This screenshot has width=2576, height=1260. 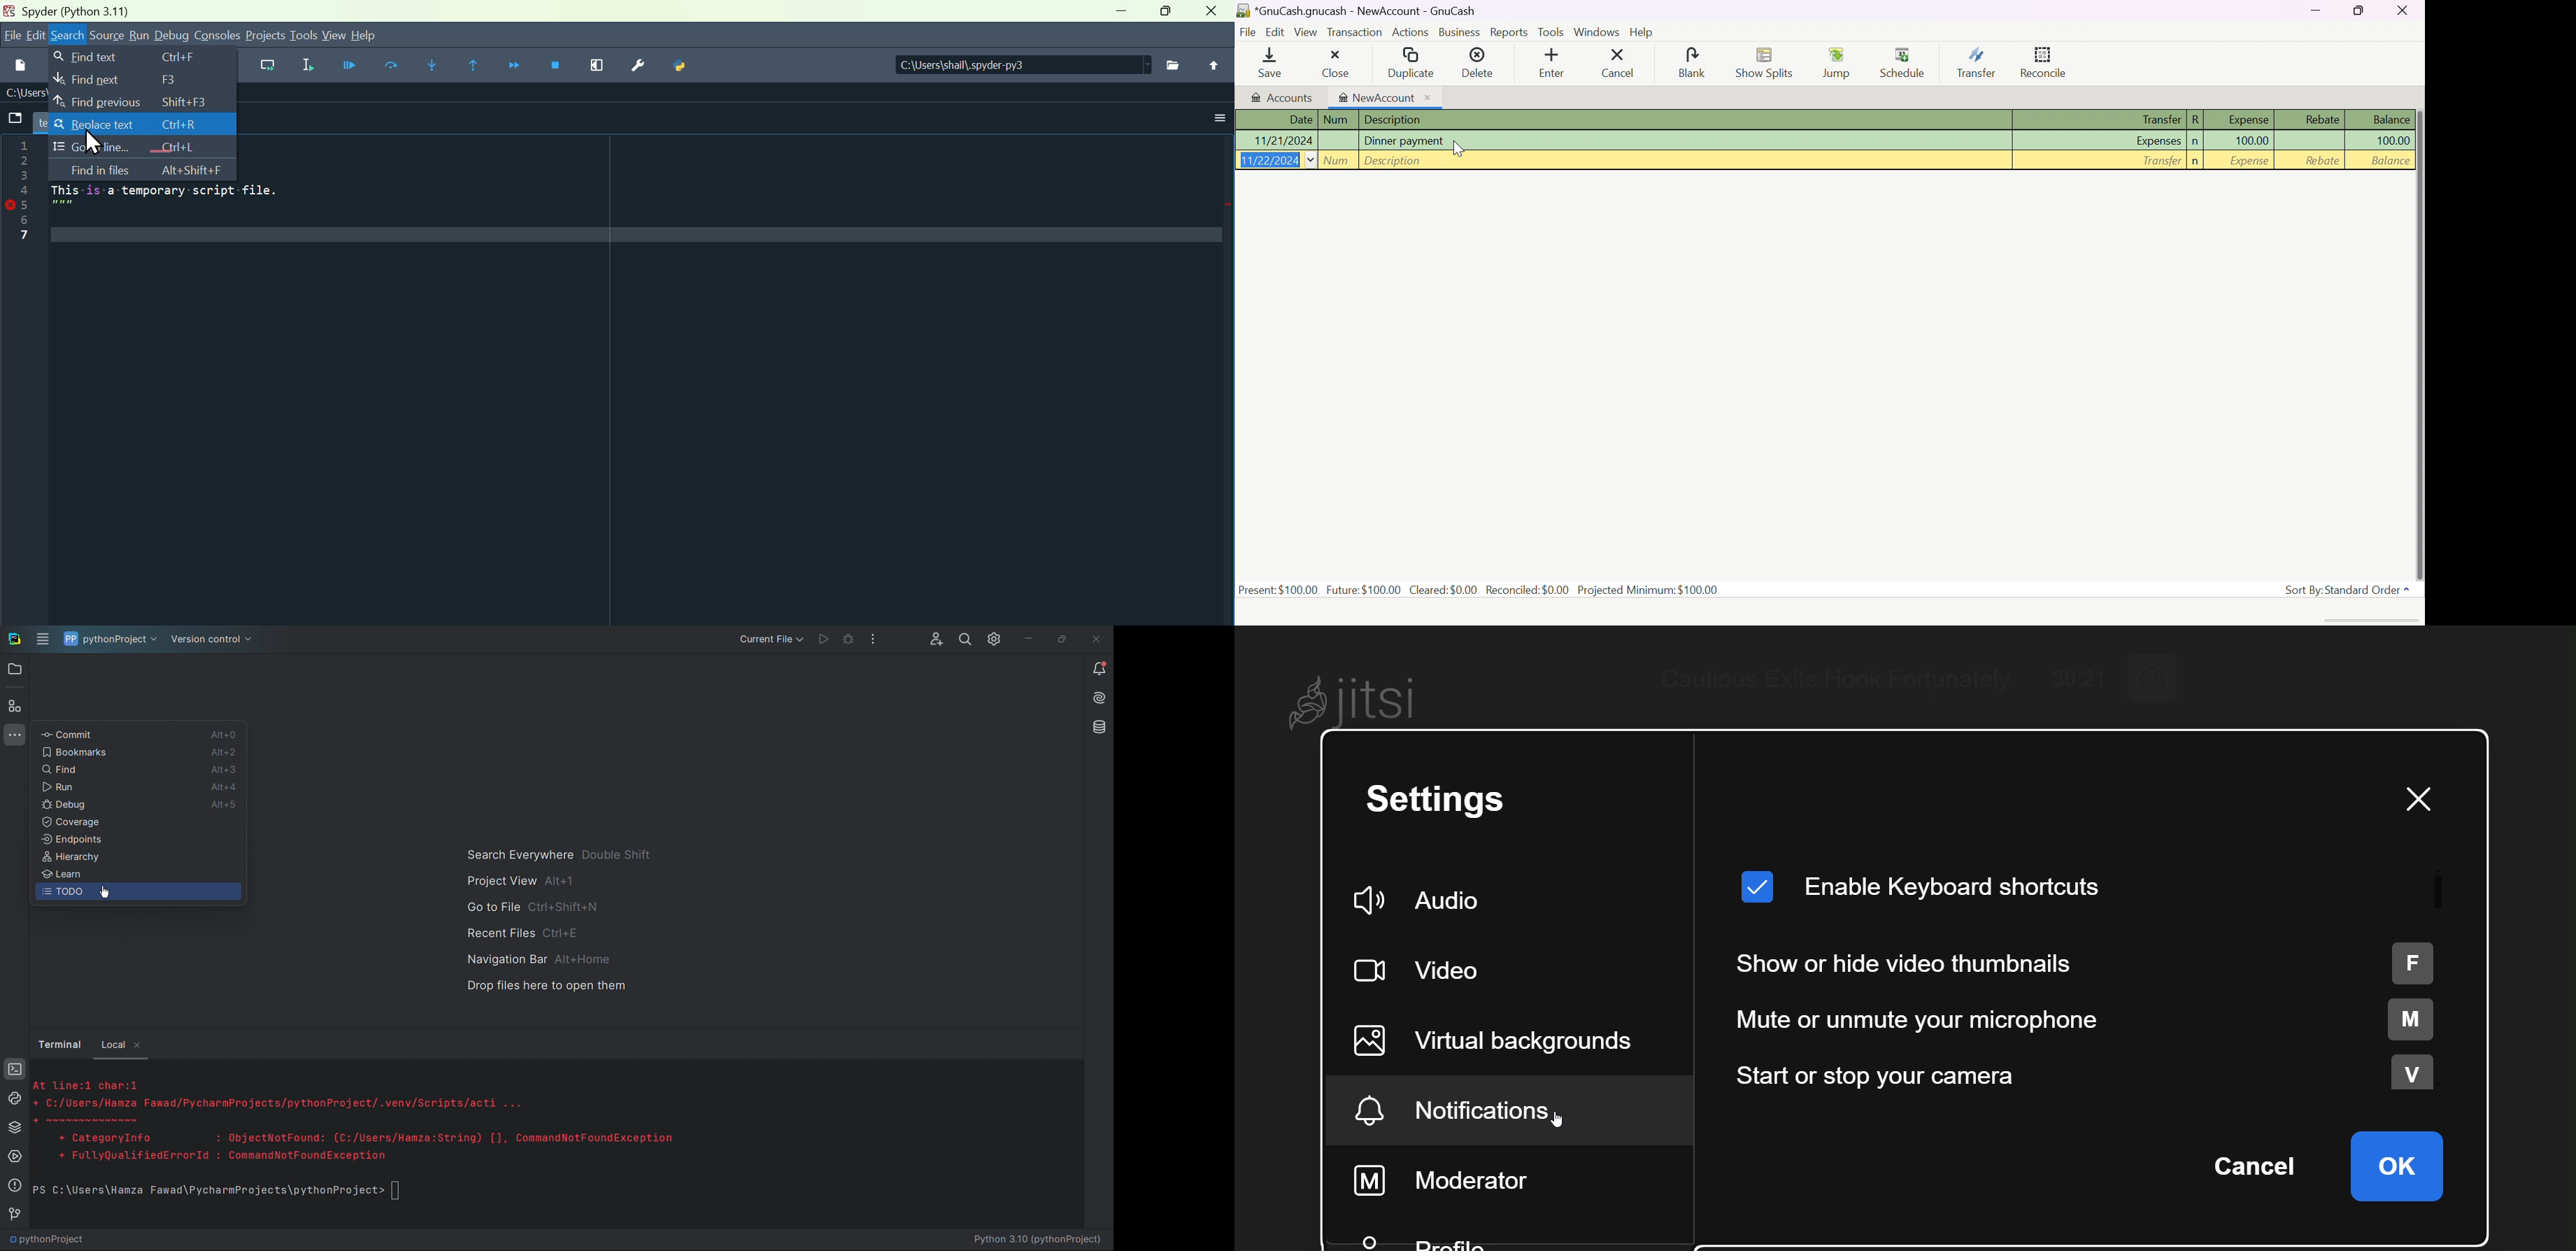 What do you see at coordinates (2198, 161) in the screenshot?
I see `n` at bounding box center [2198, 161].